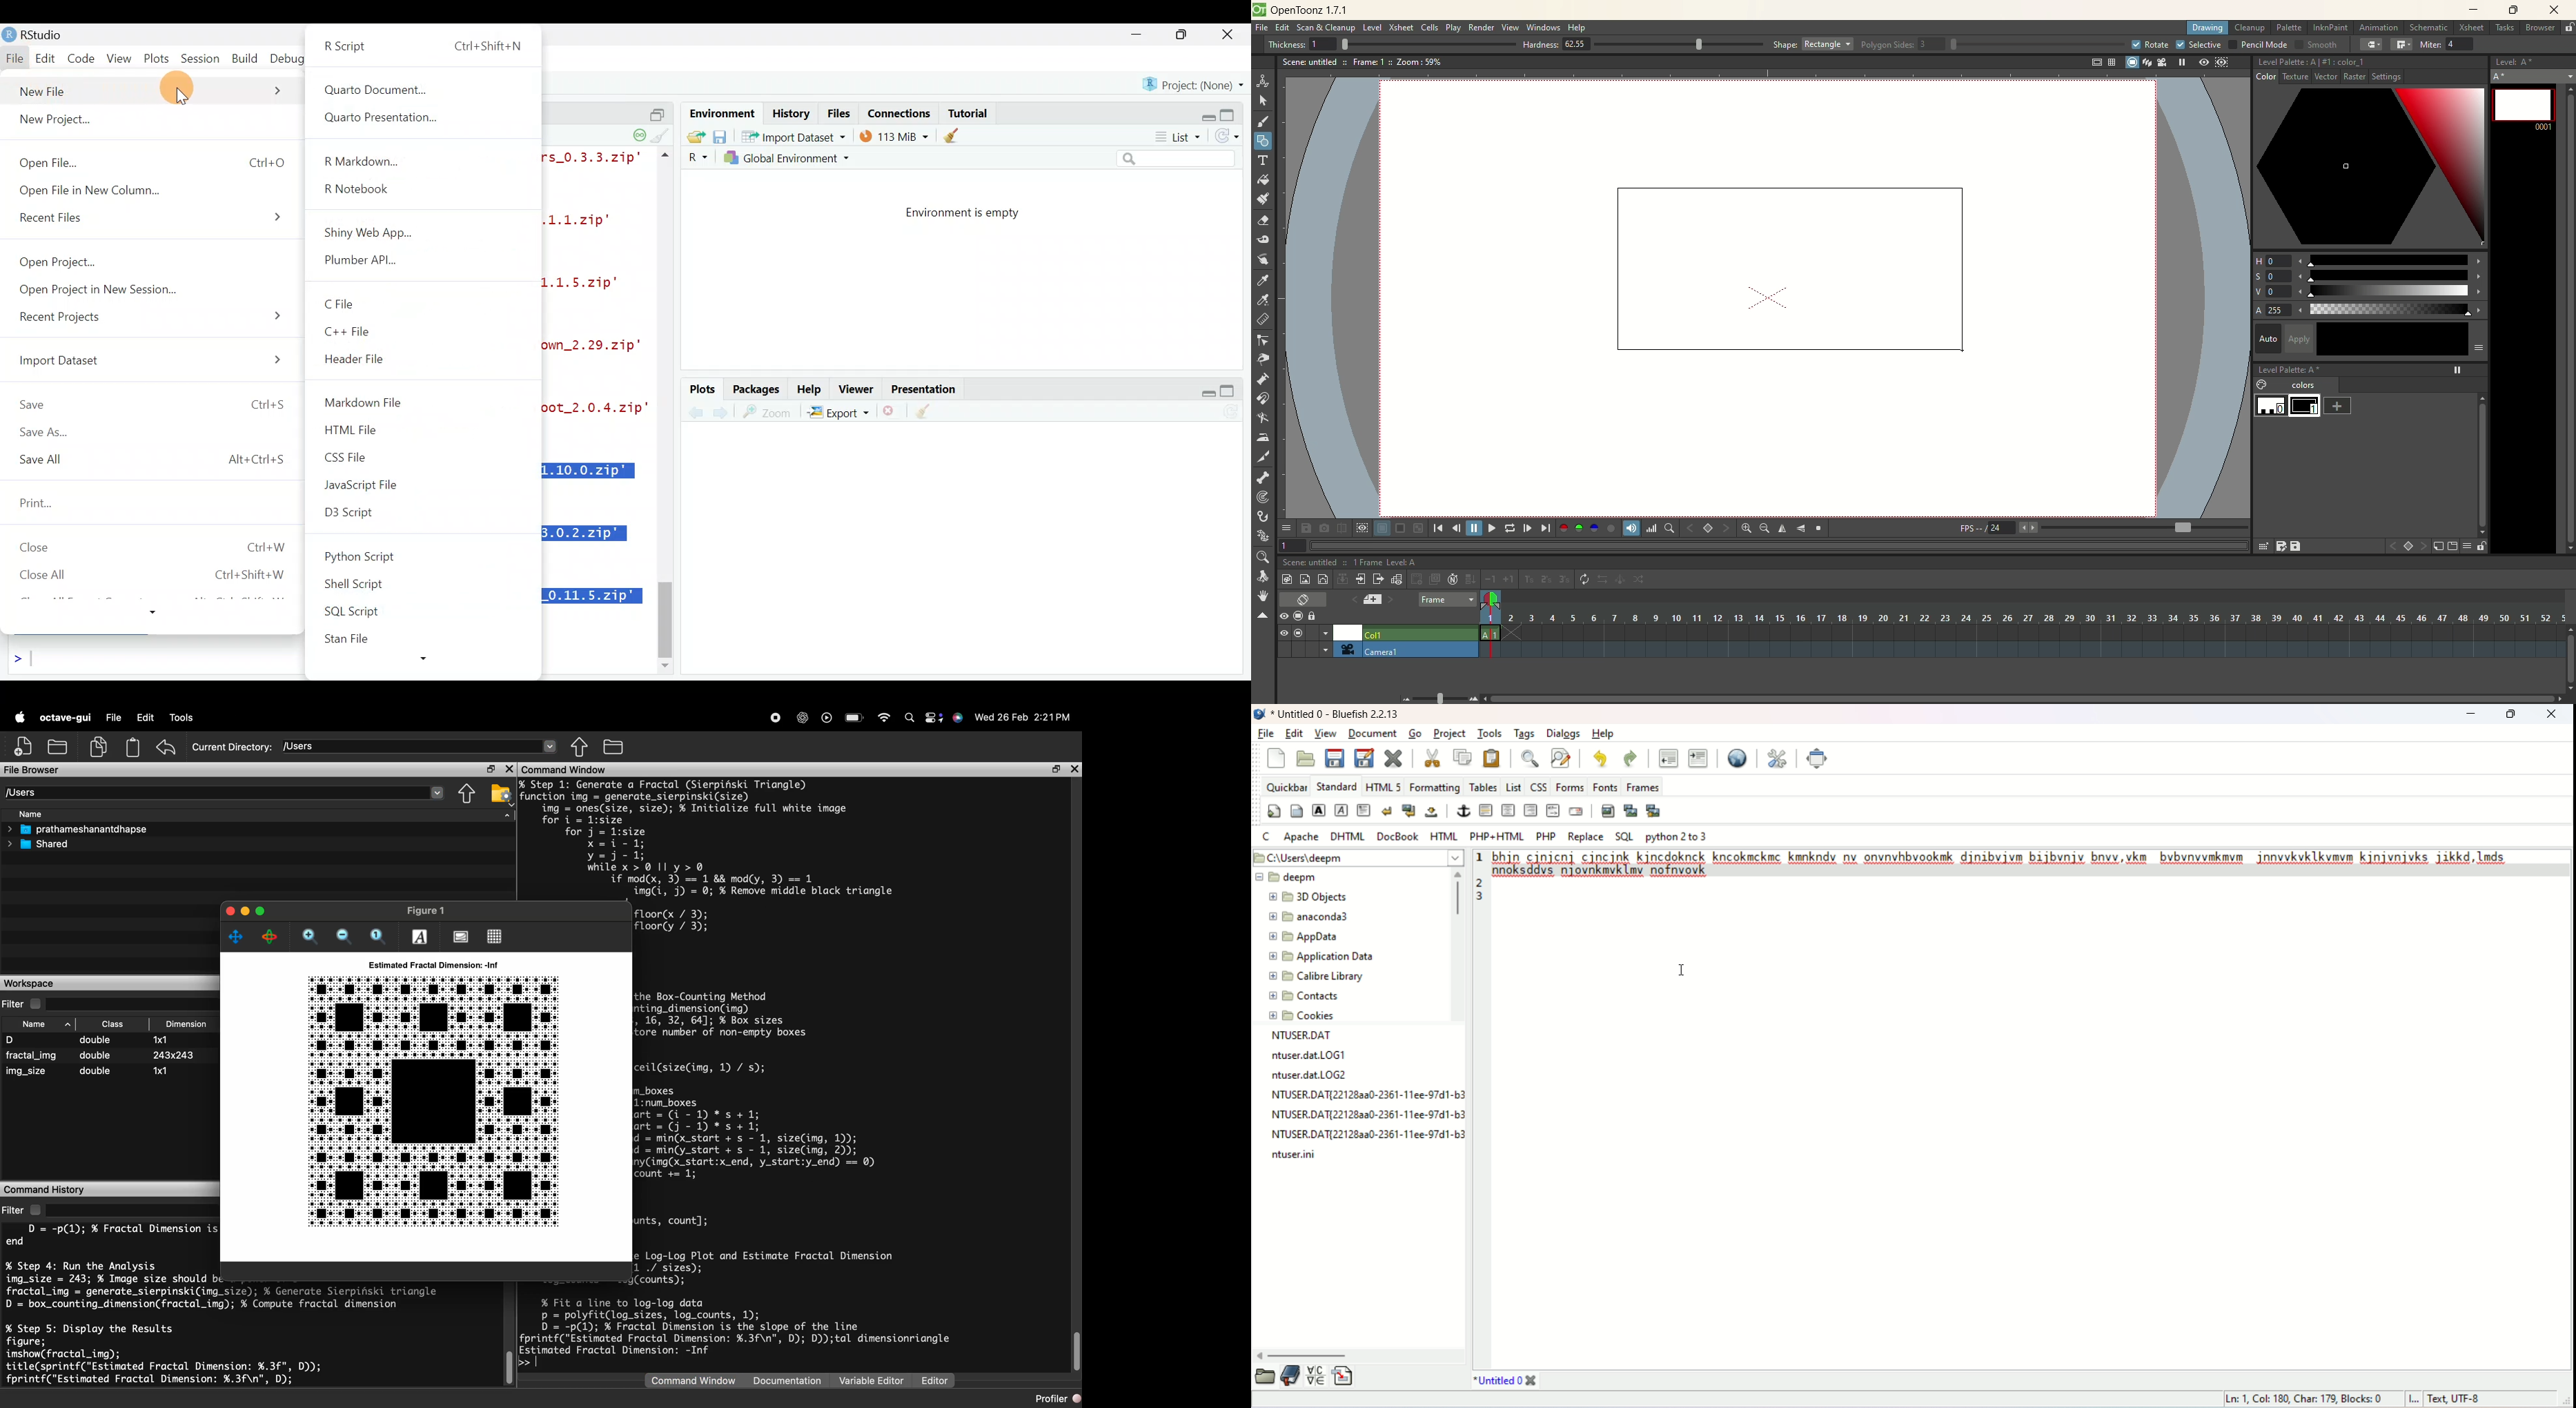  Describe the element at coordinates (150, 400) in the screenshot. I see `Save Ctrl+S` at that location.